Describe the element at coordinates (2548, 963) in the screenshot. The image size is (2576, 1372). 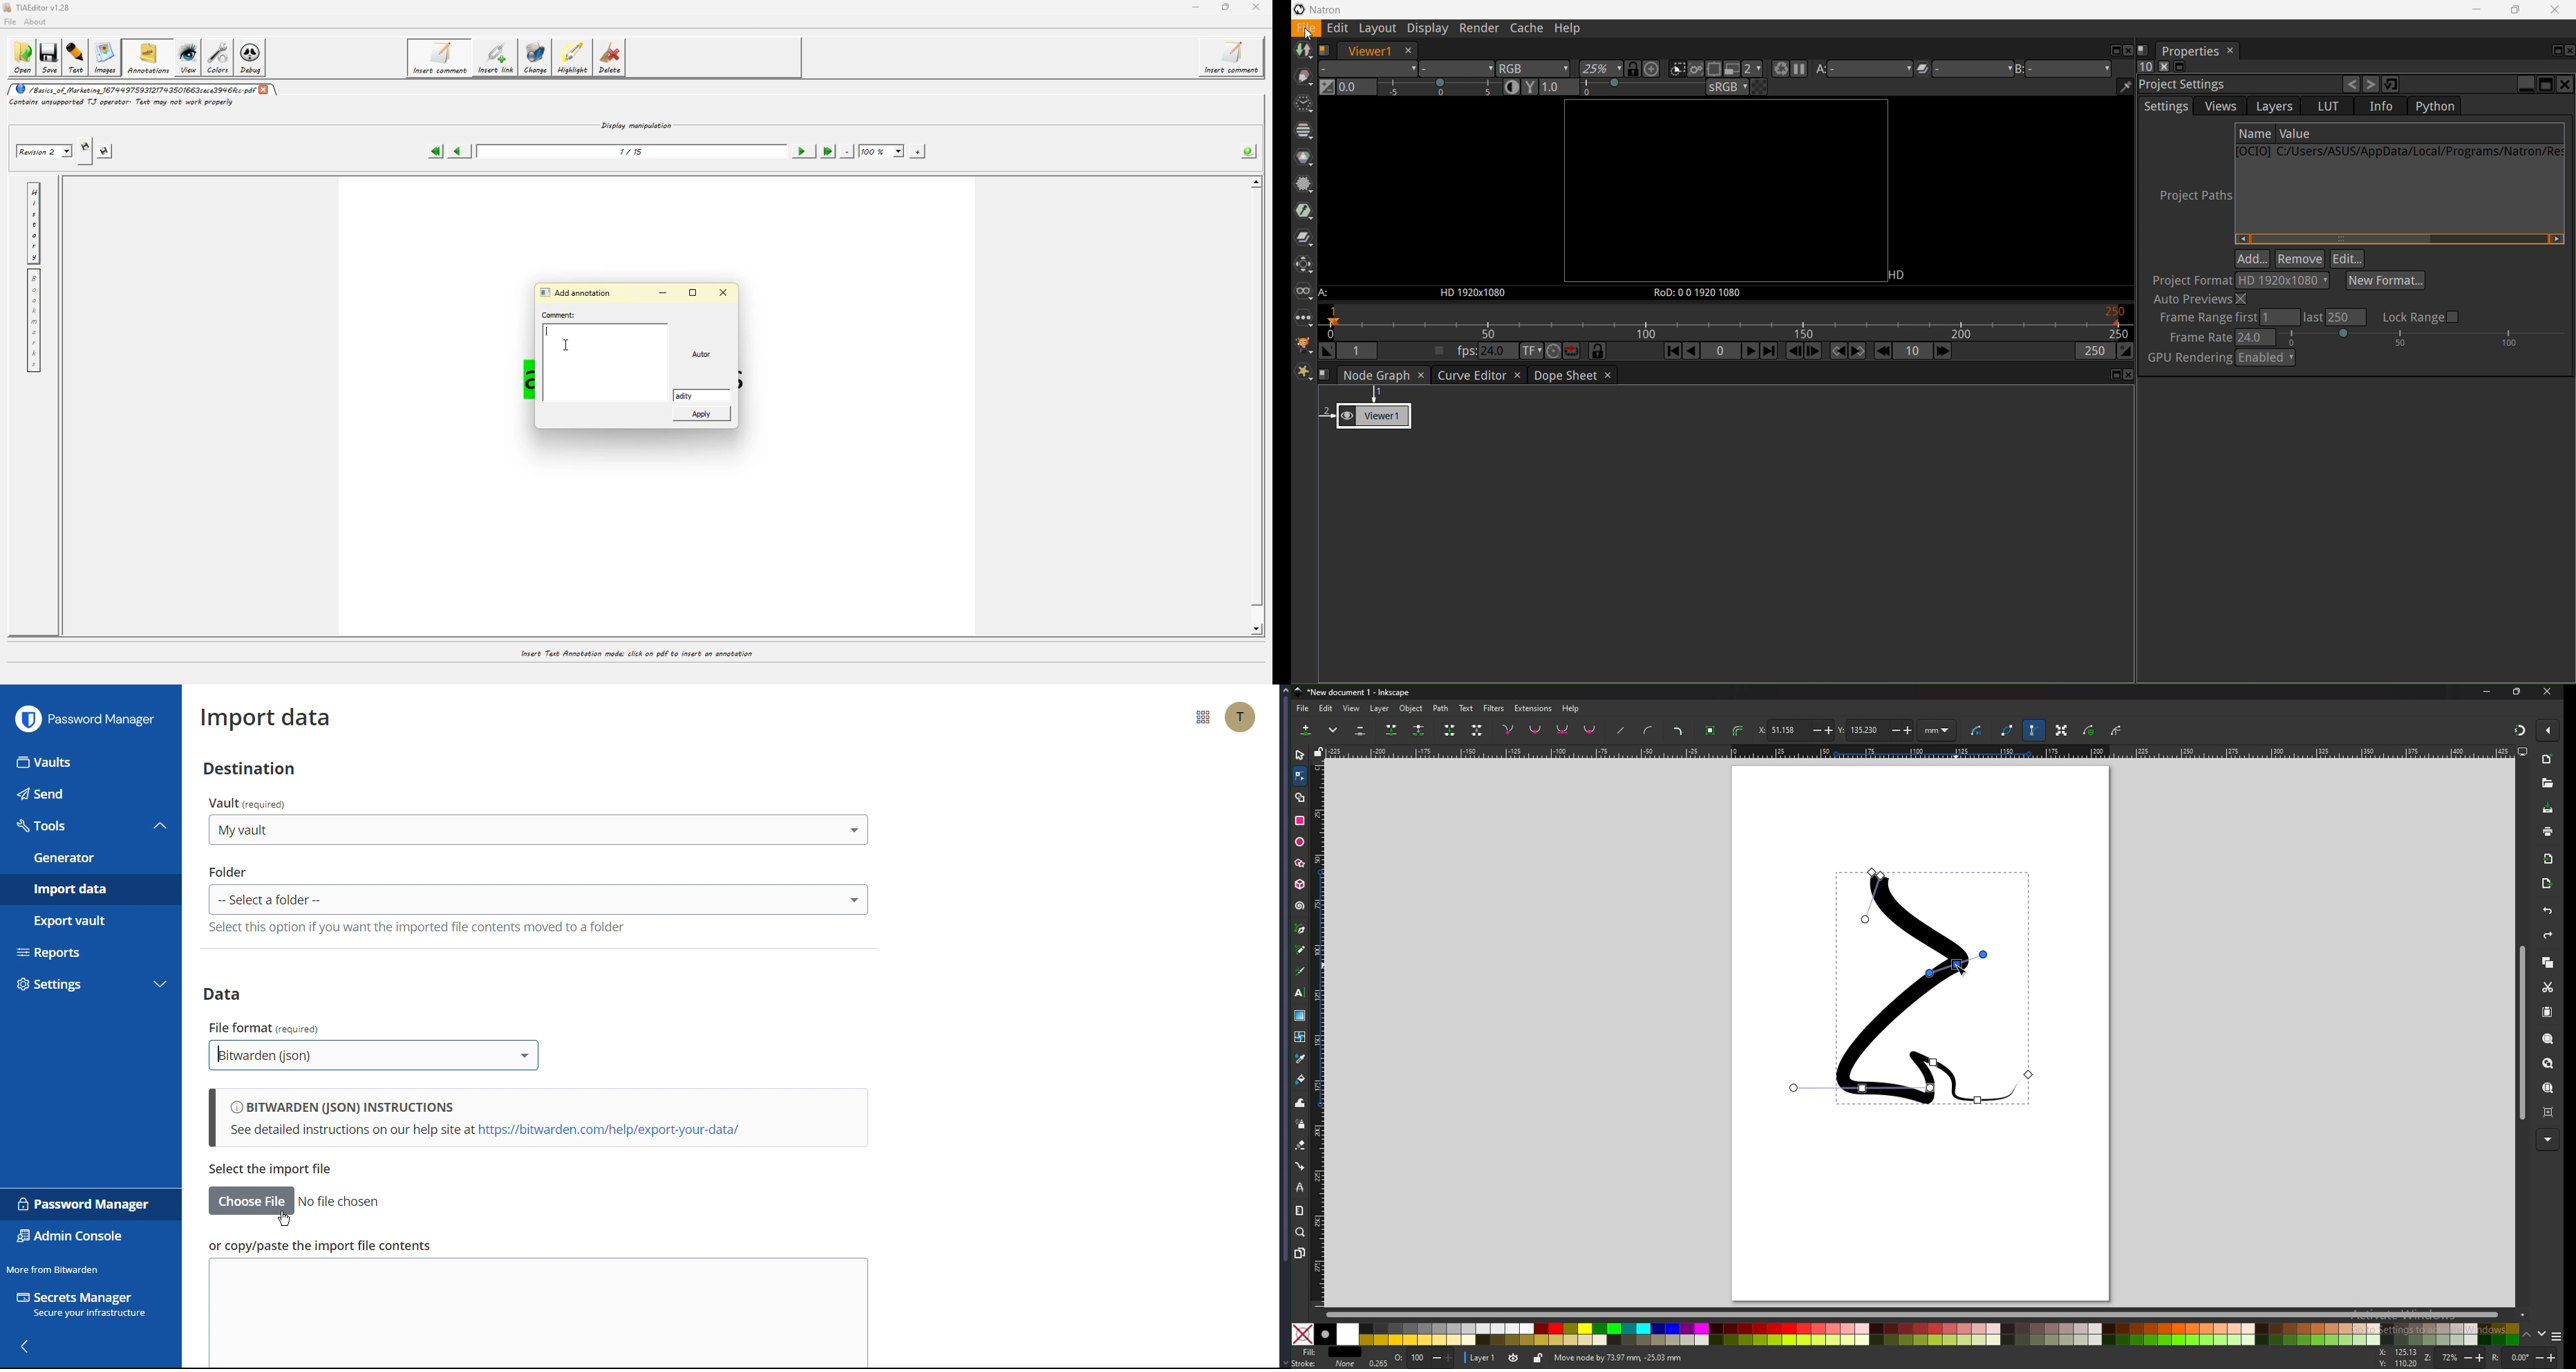
I see `copy` at that location.